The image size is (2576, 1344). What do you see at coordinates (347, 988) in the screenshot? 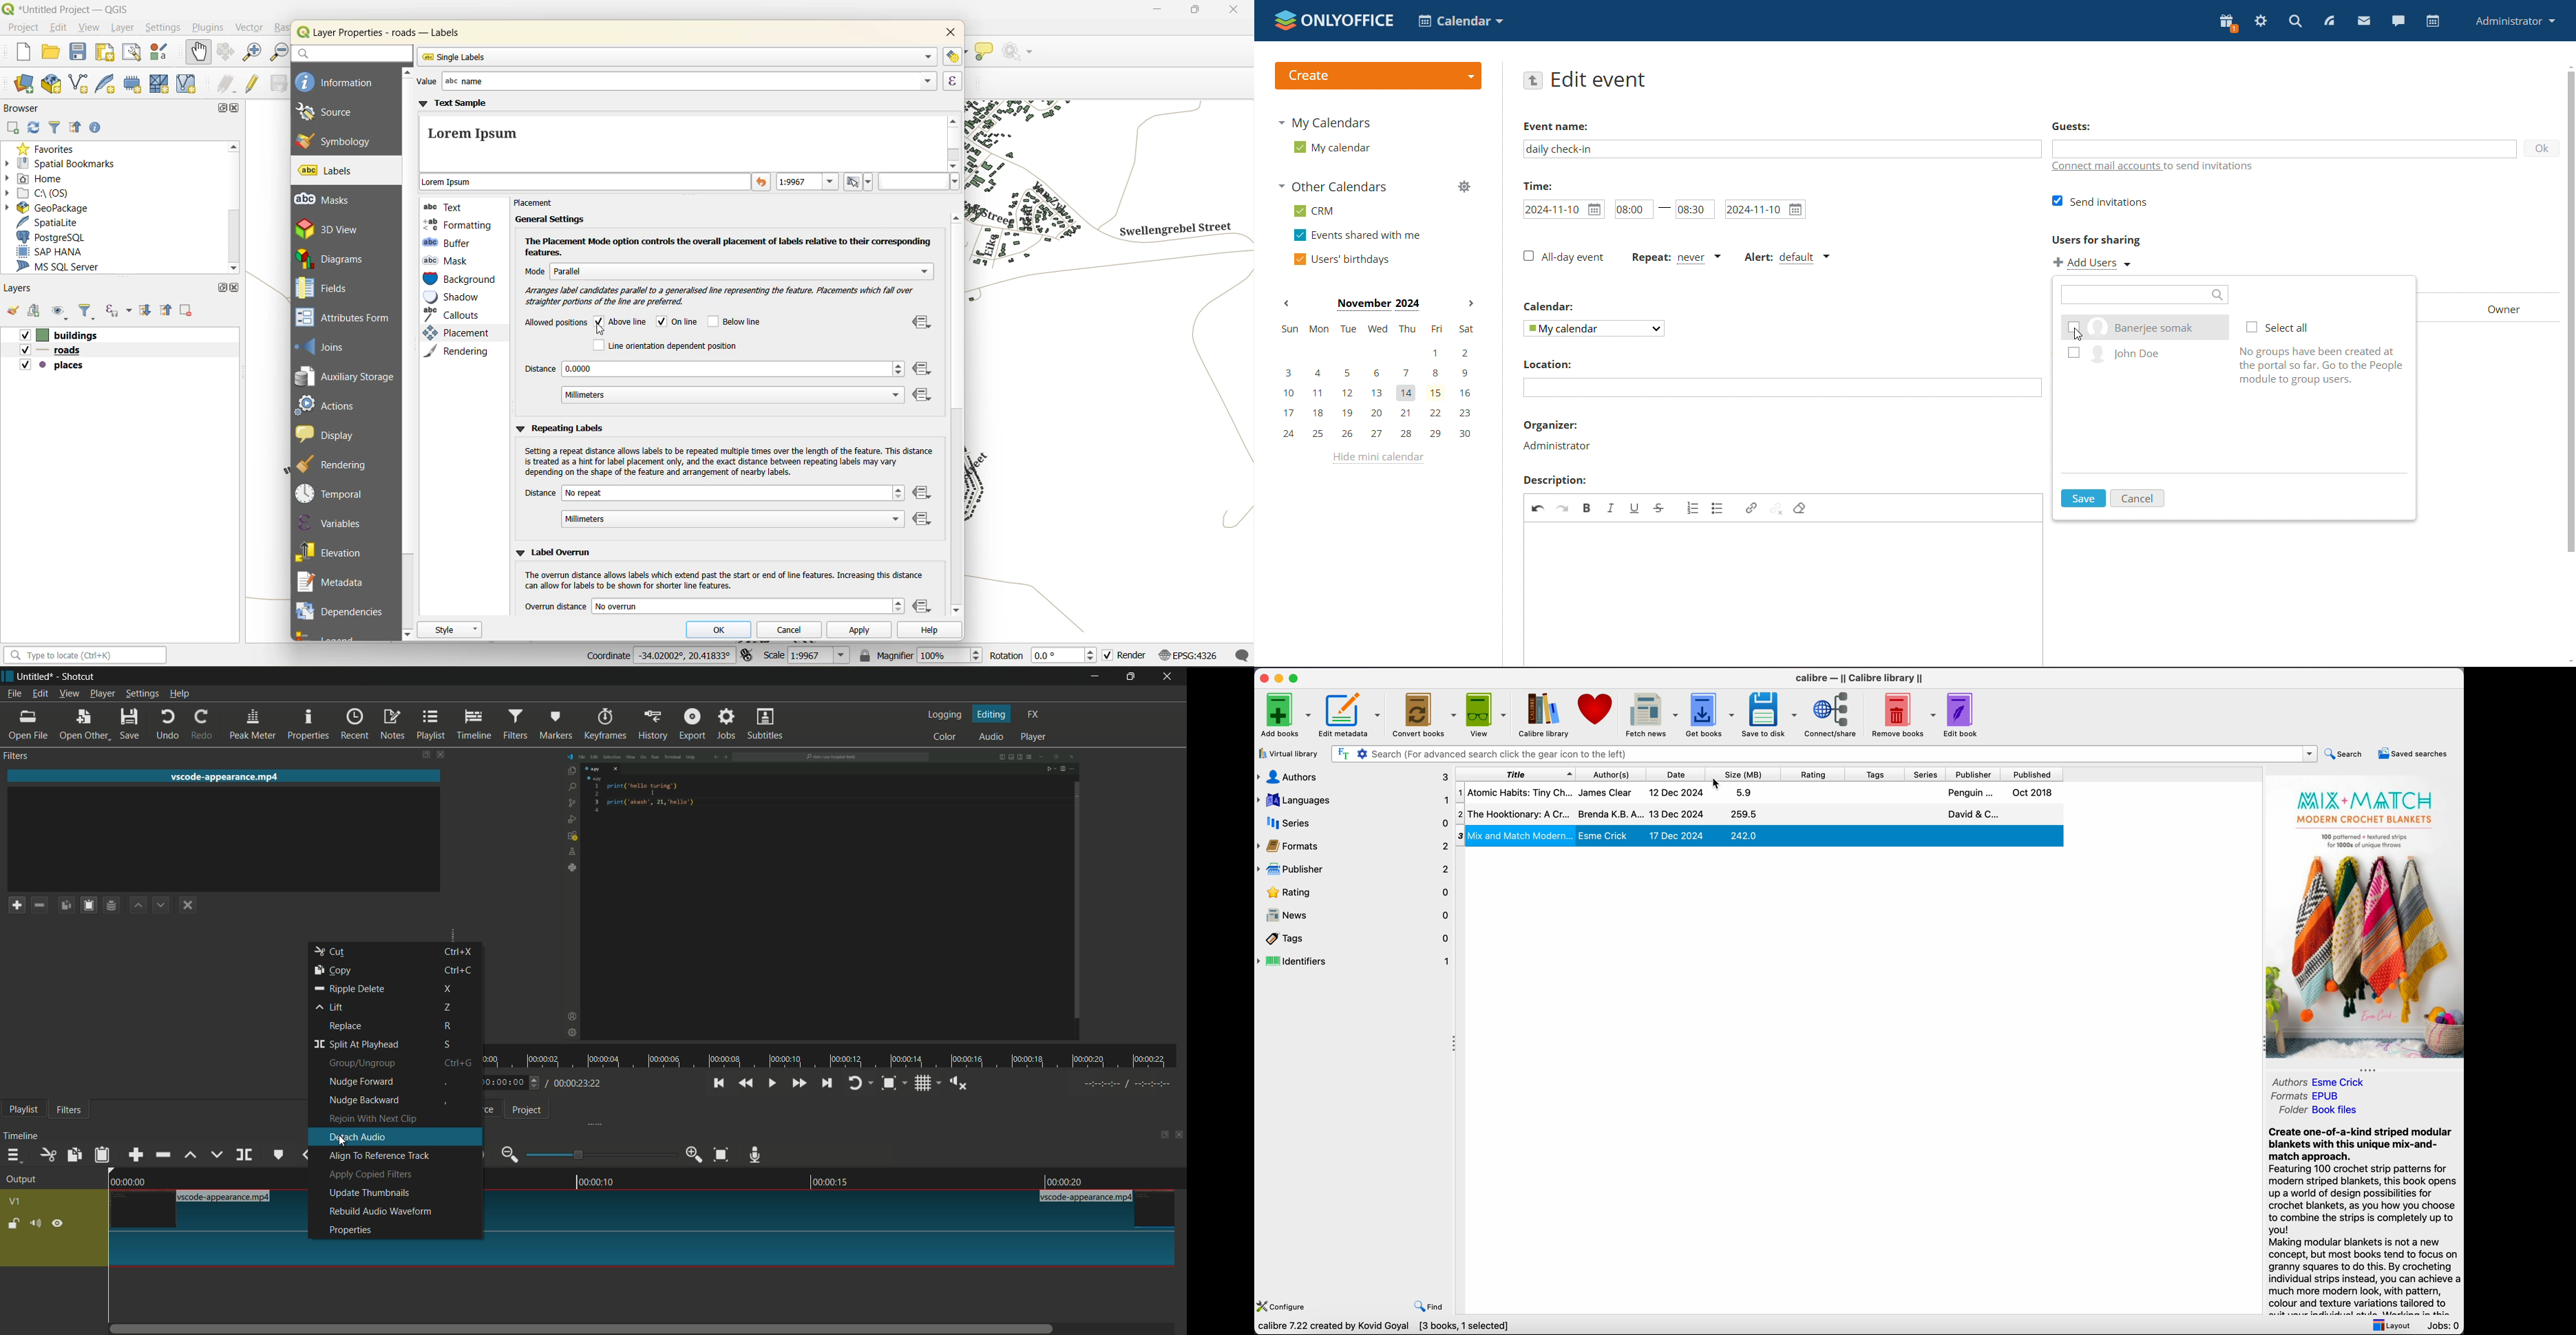
I see `ripple delete` at bounding box center [347, 988].